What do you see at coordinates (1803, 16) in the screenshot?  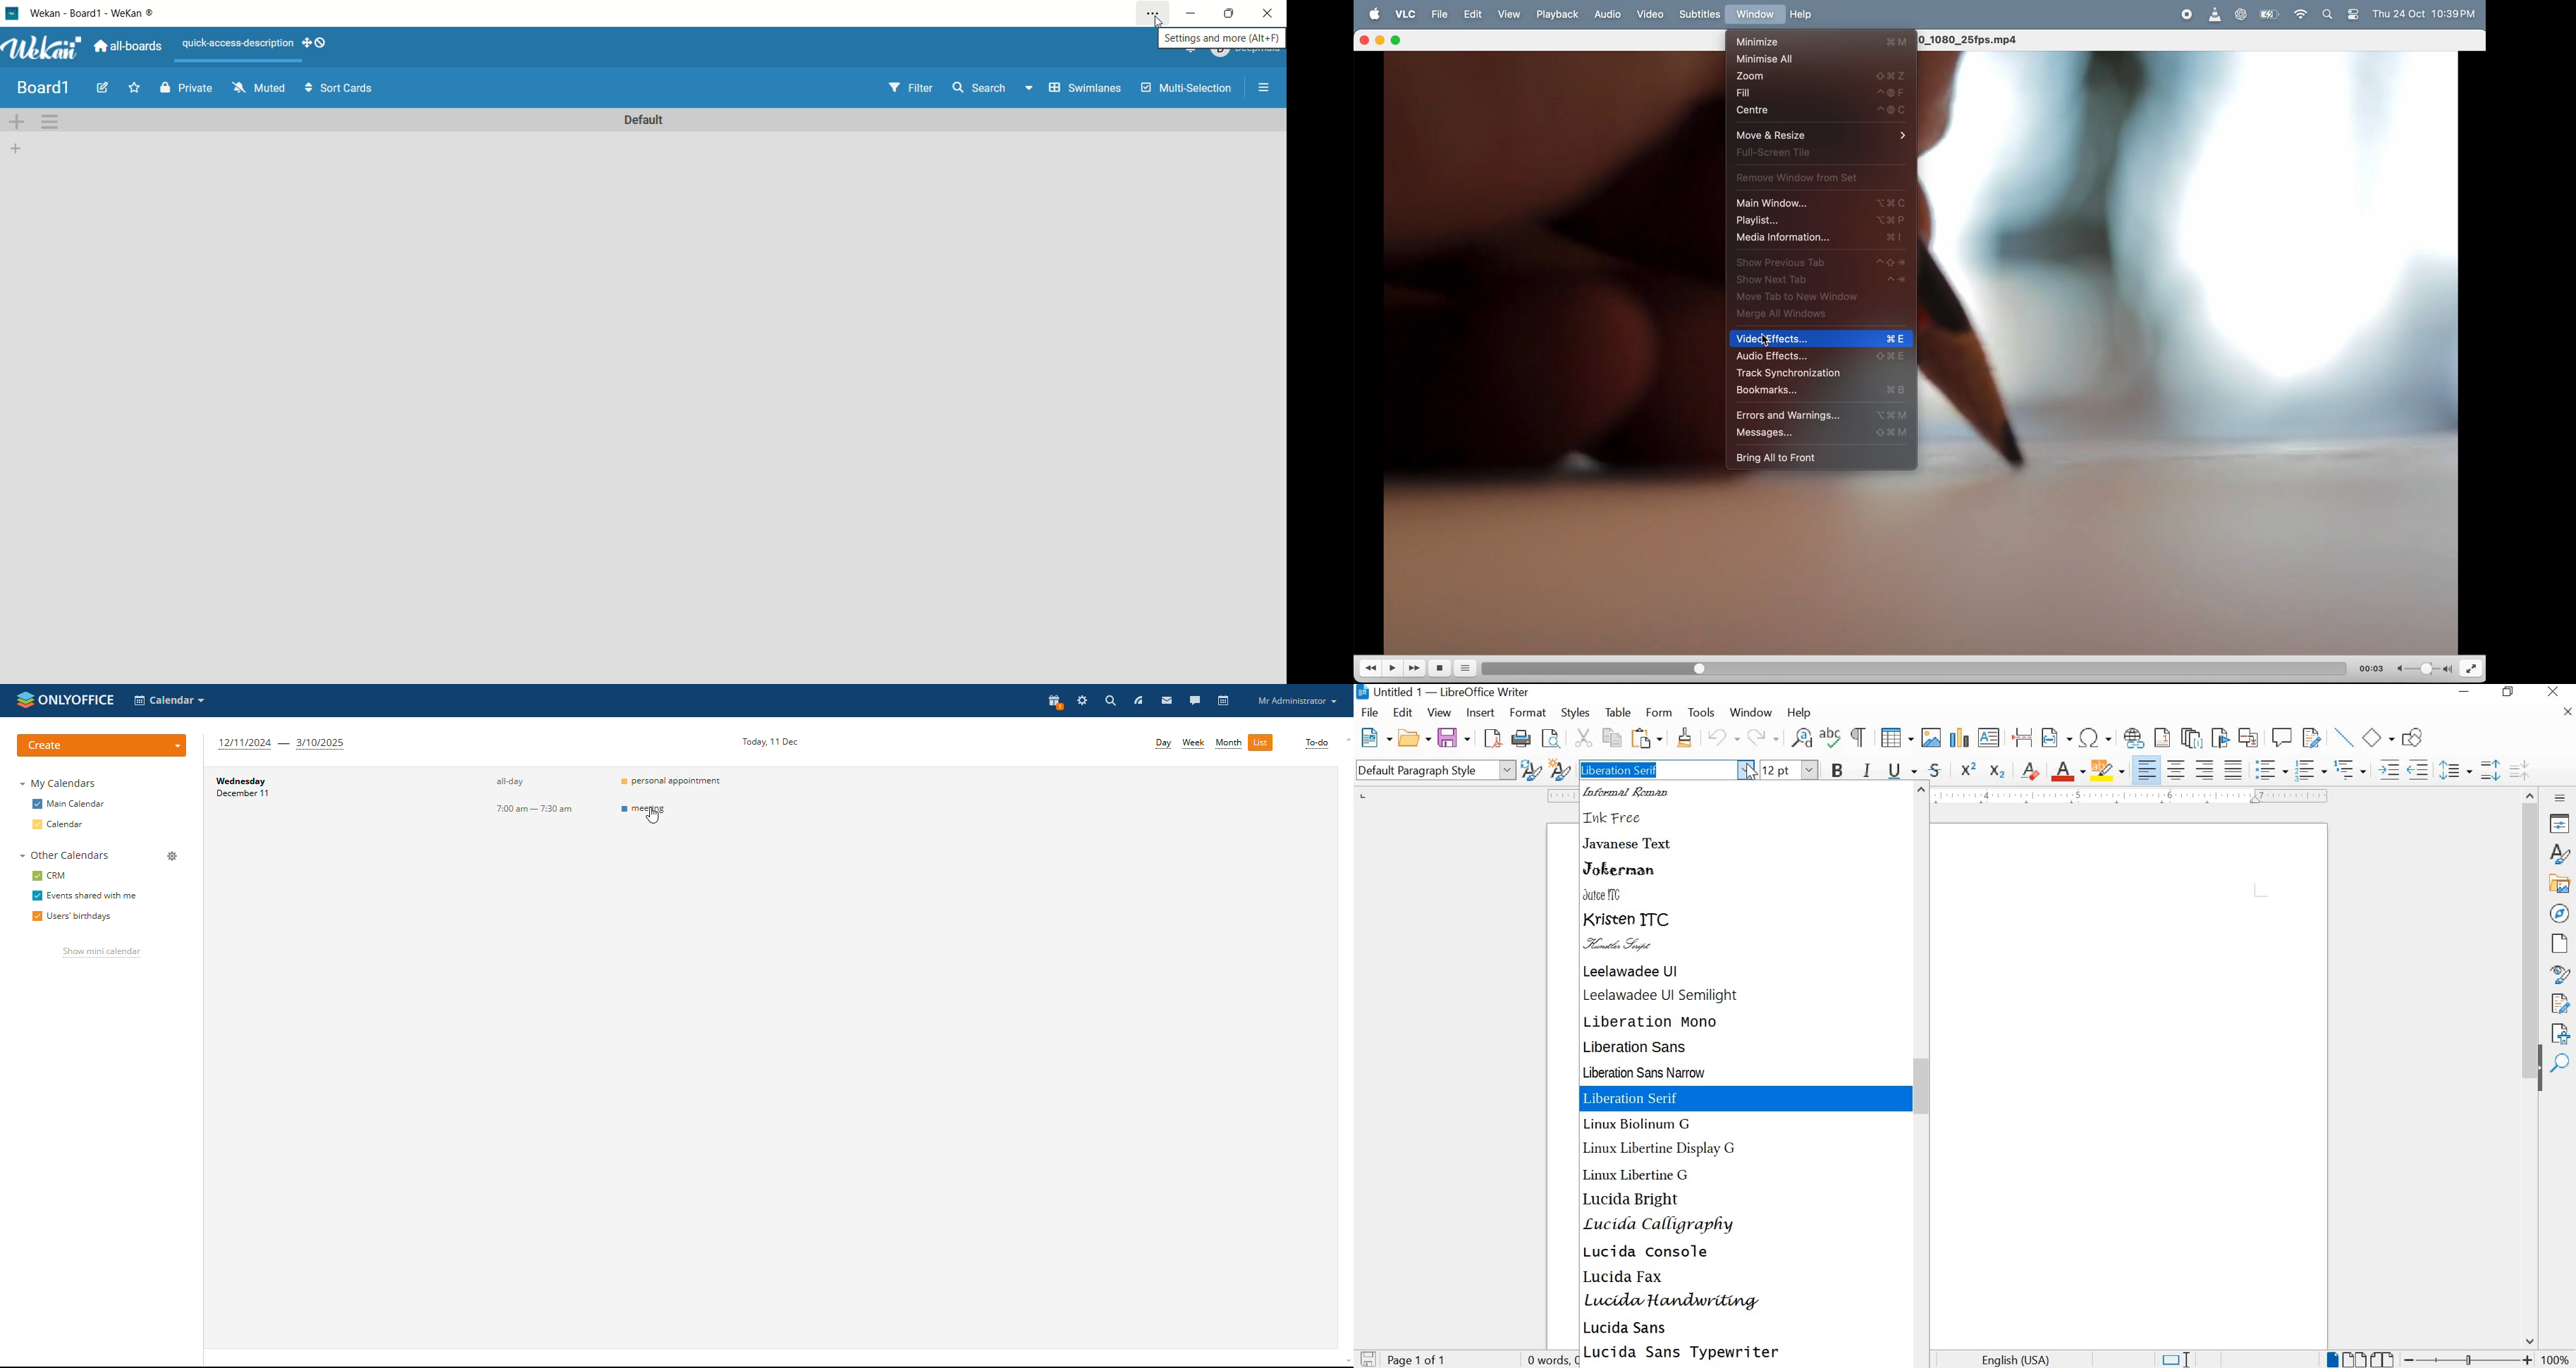 I see `help` at bounding box center [1803, 16].